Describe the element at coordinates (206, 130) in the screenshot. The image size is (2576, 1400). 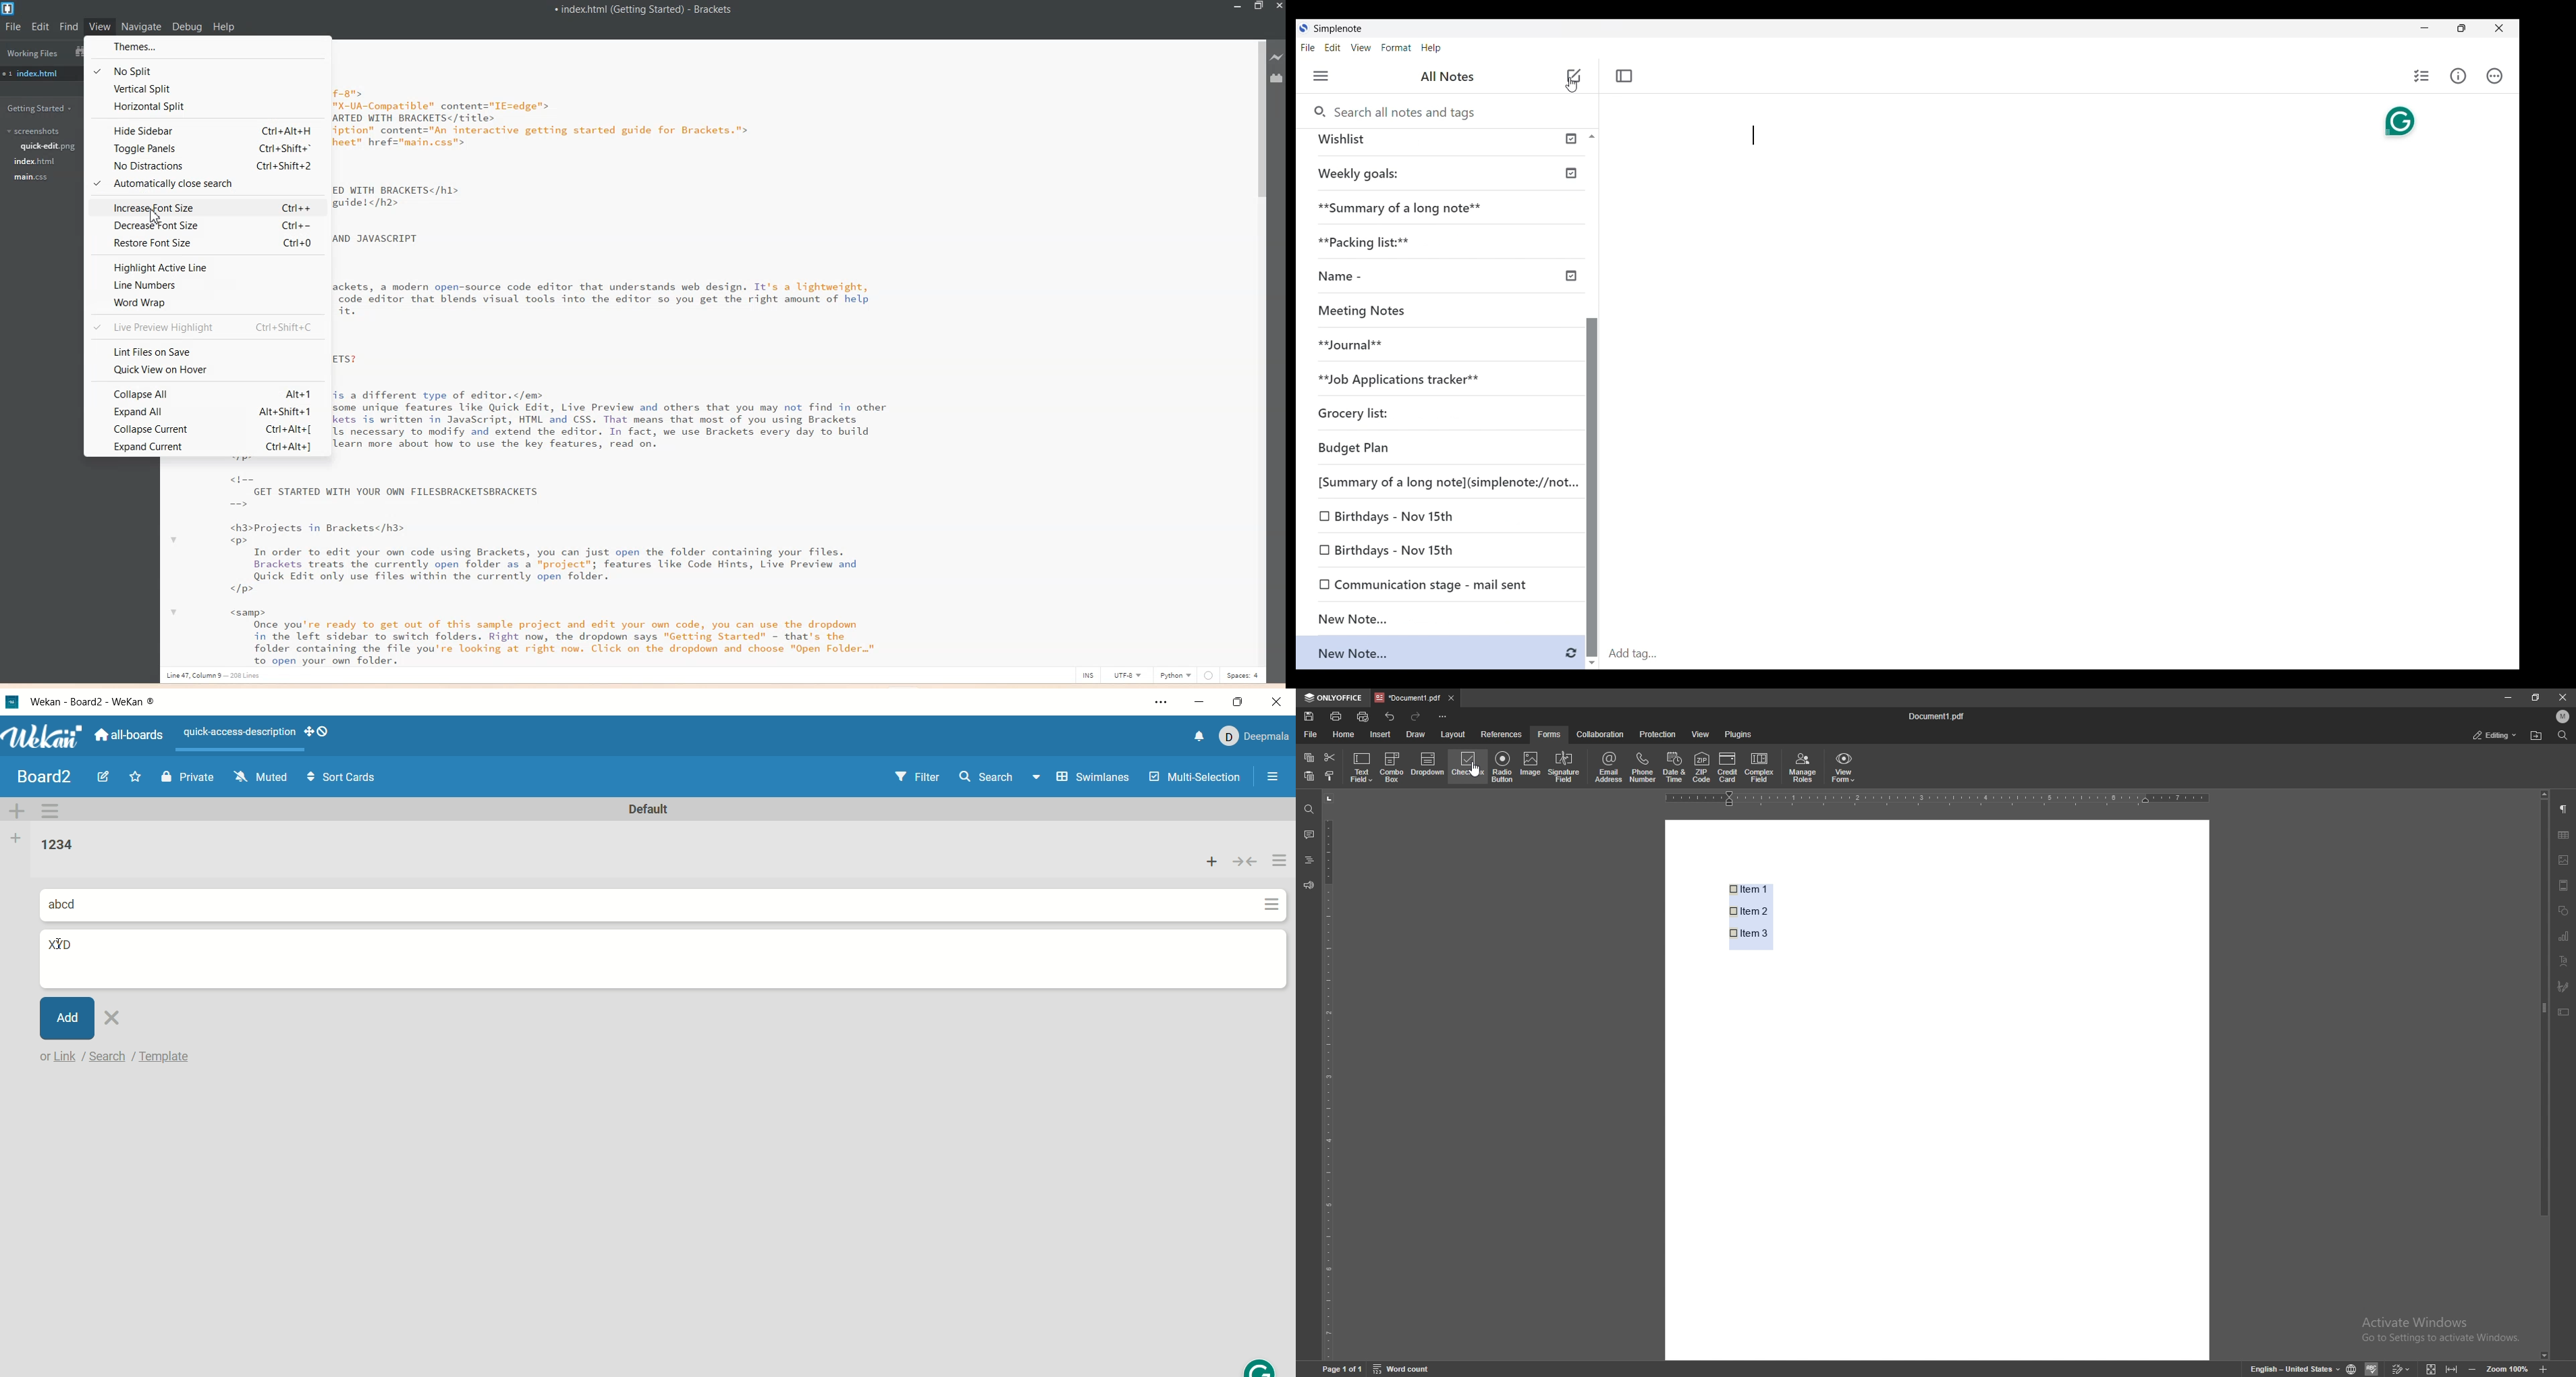
I see `Hide Sidebar` at that location.